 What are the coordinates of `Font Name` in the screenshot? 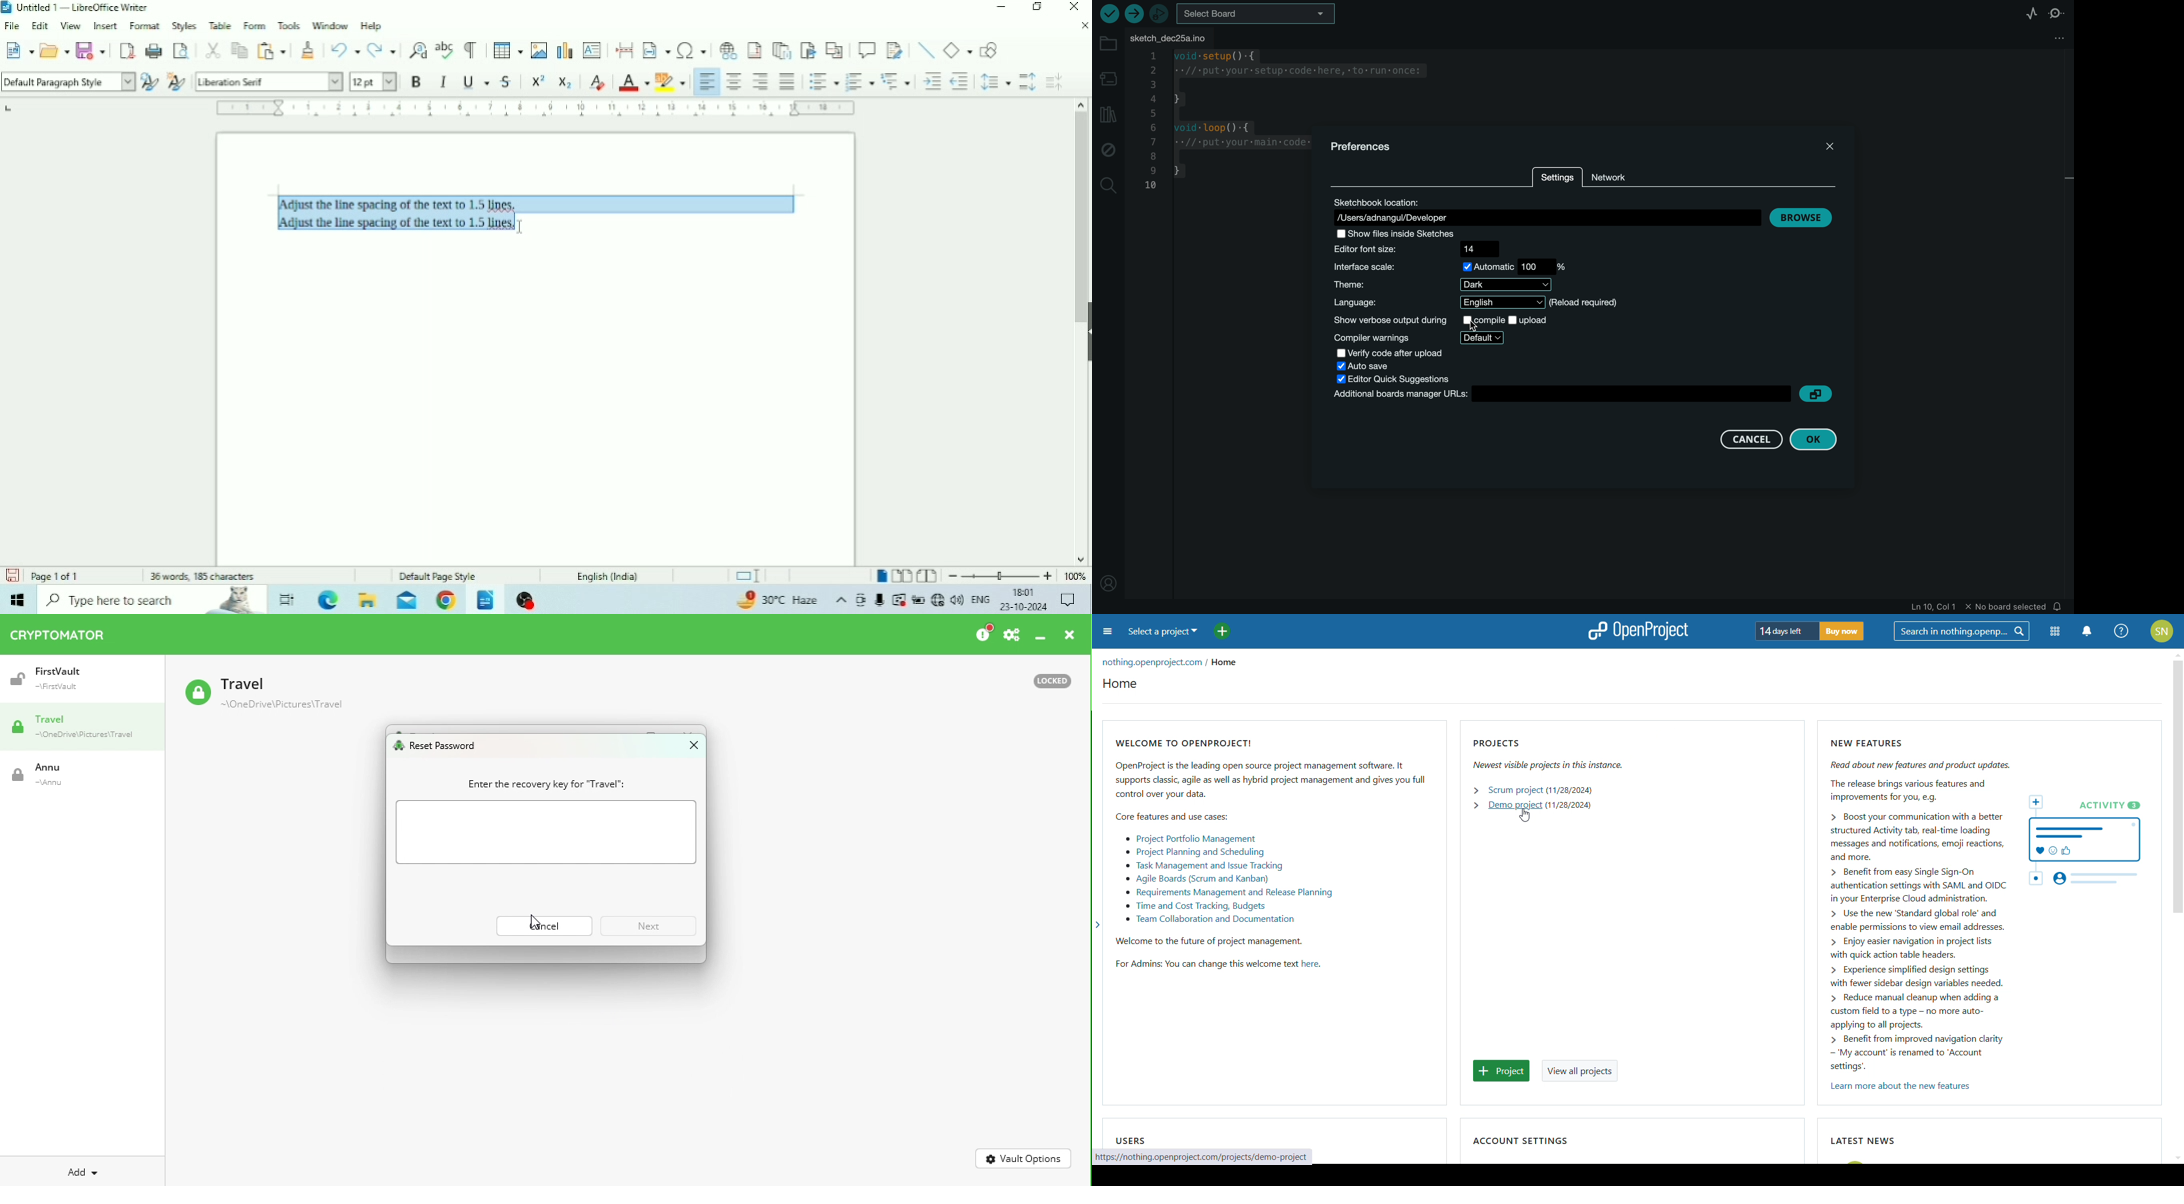 It's located at (269, 81).